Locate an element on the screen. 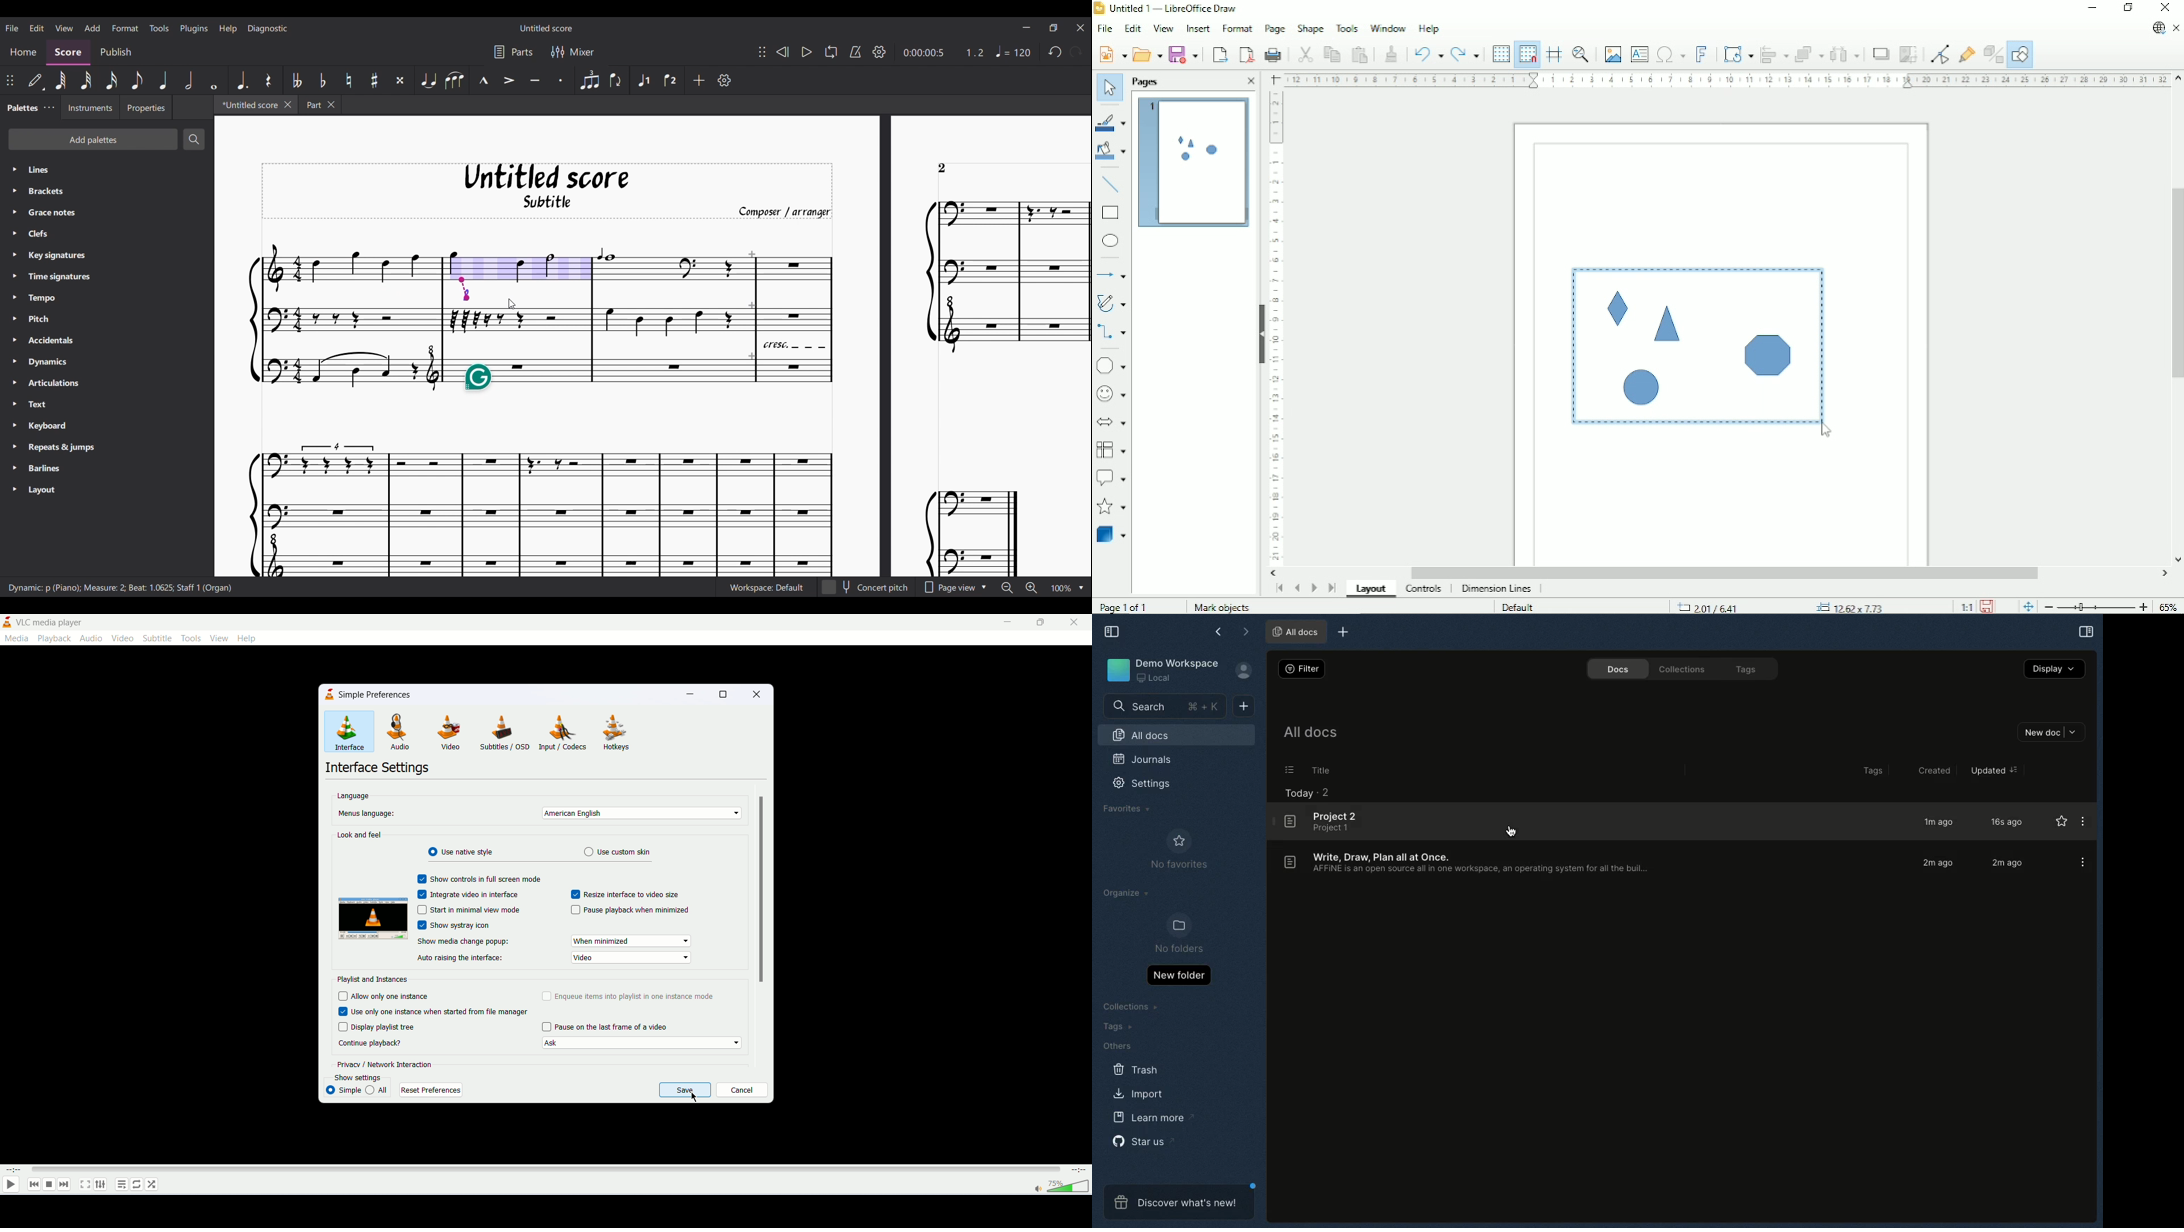 Image resolution: width=2184 pixels, height=1232 pixels. Import is located at coordinates (1136, 1092).